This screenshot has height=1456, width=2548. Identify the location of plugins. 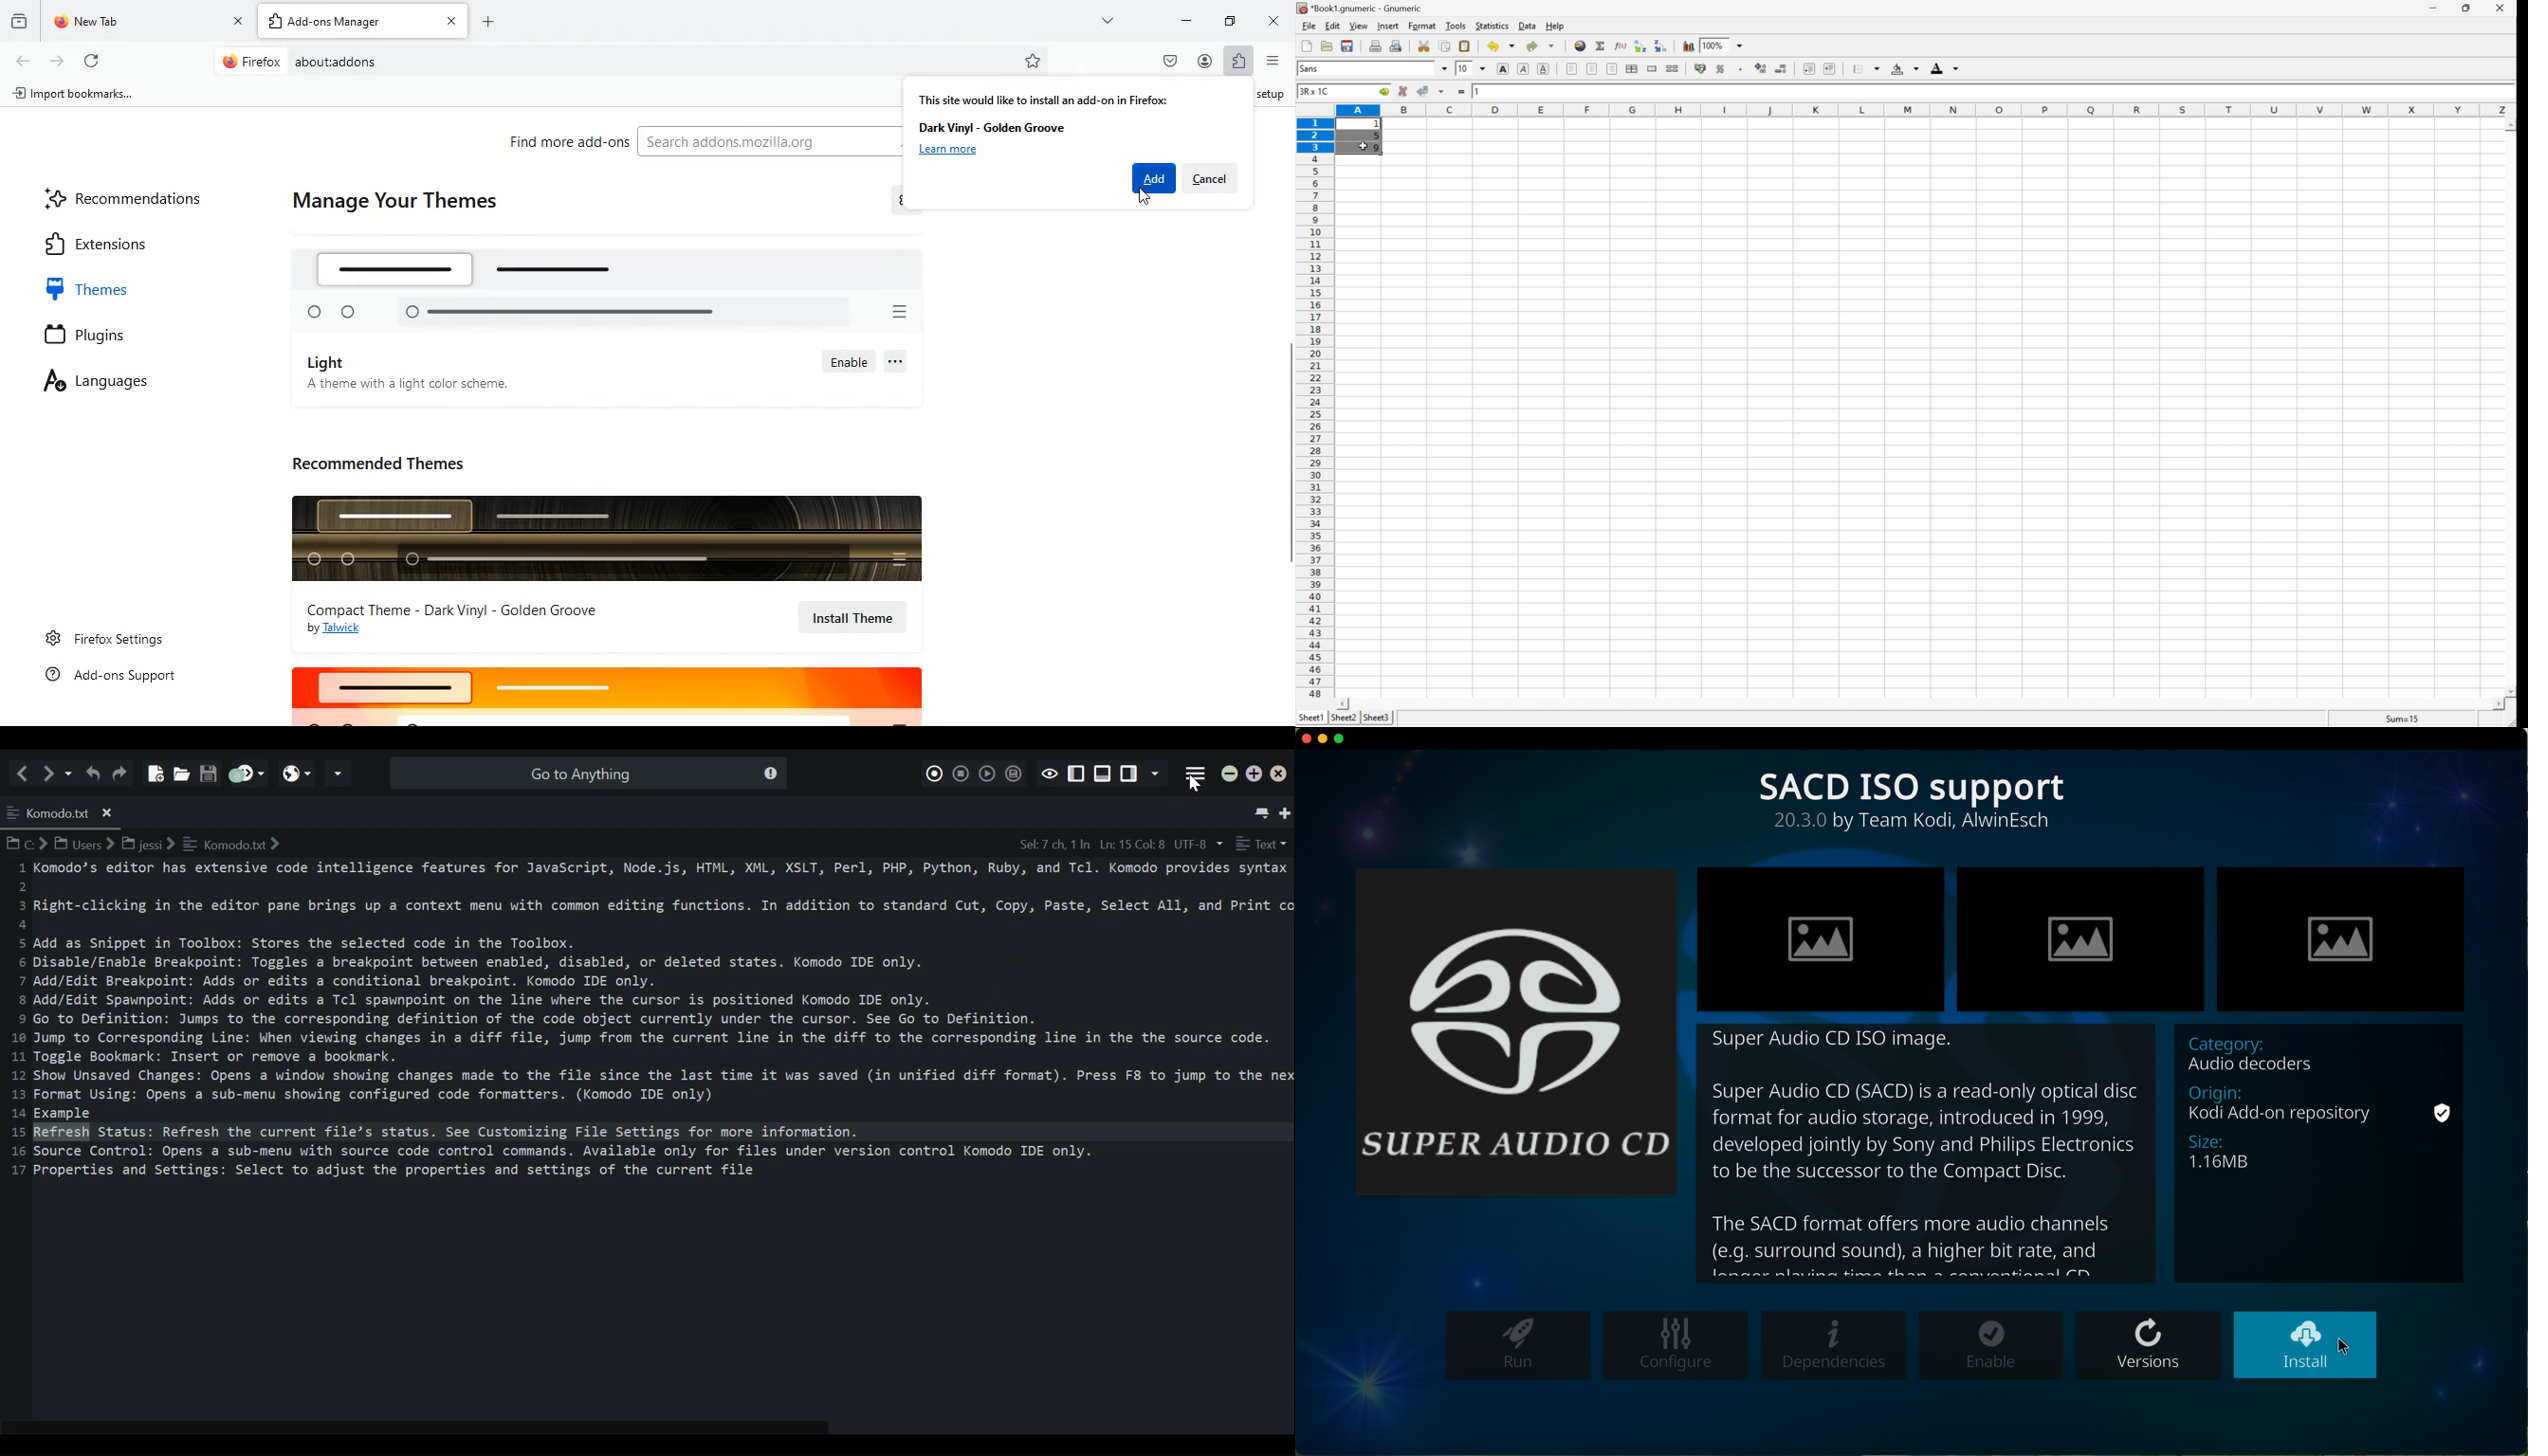
(103, 337).